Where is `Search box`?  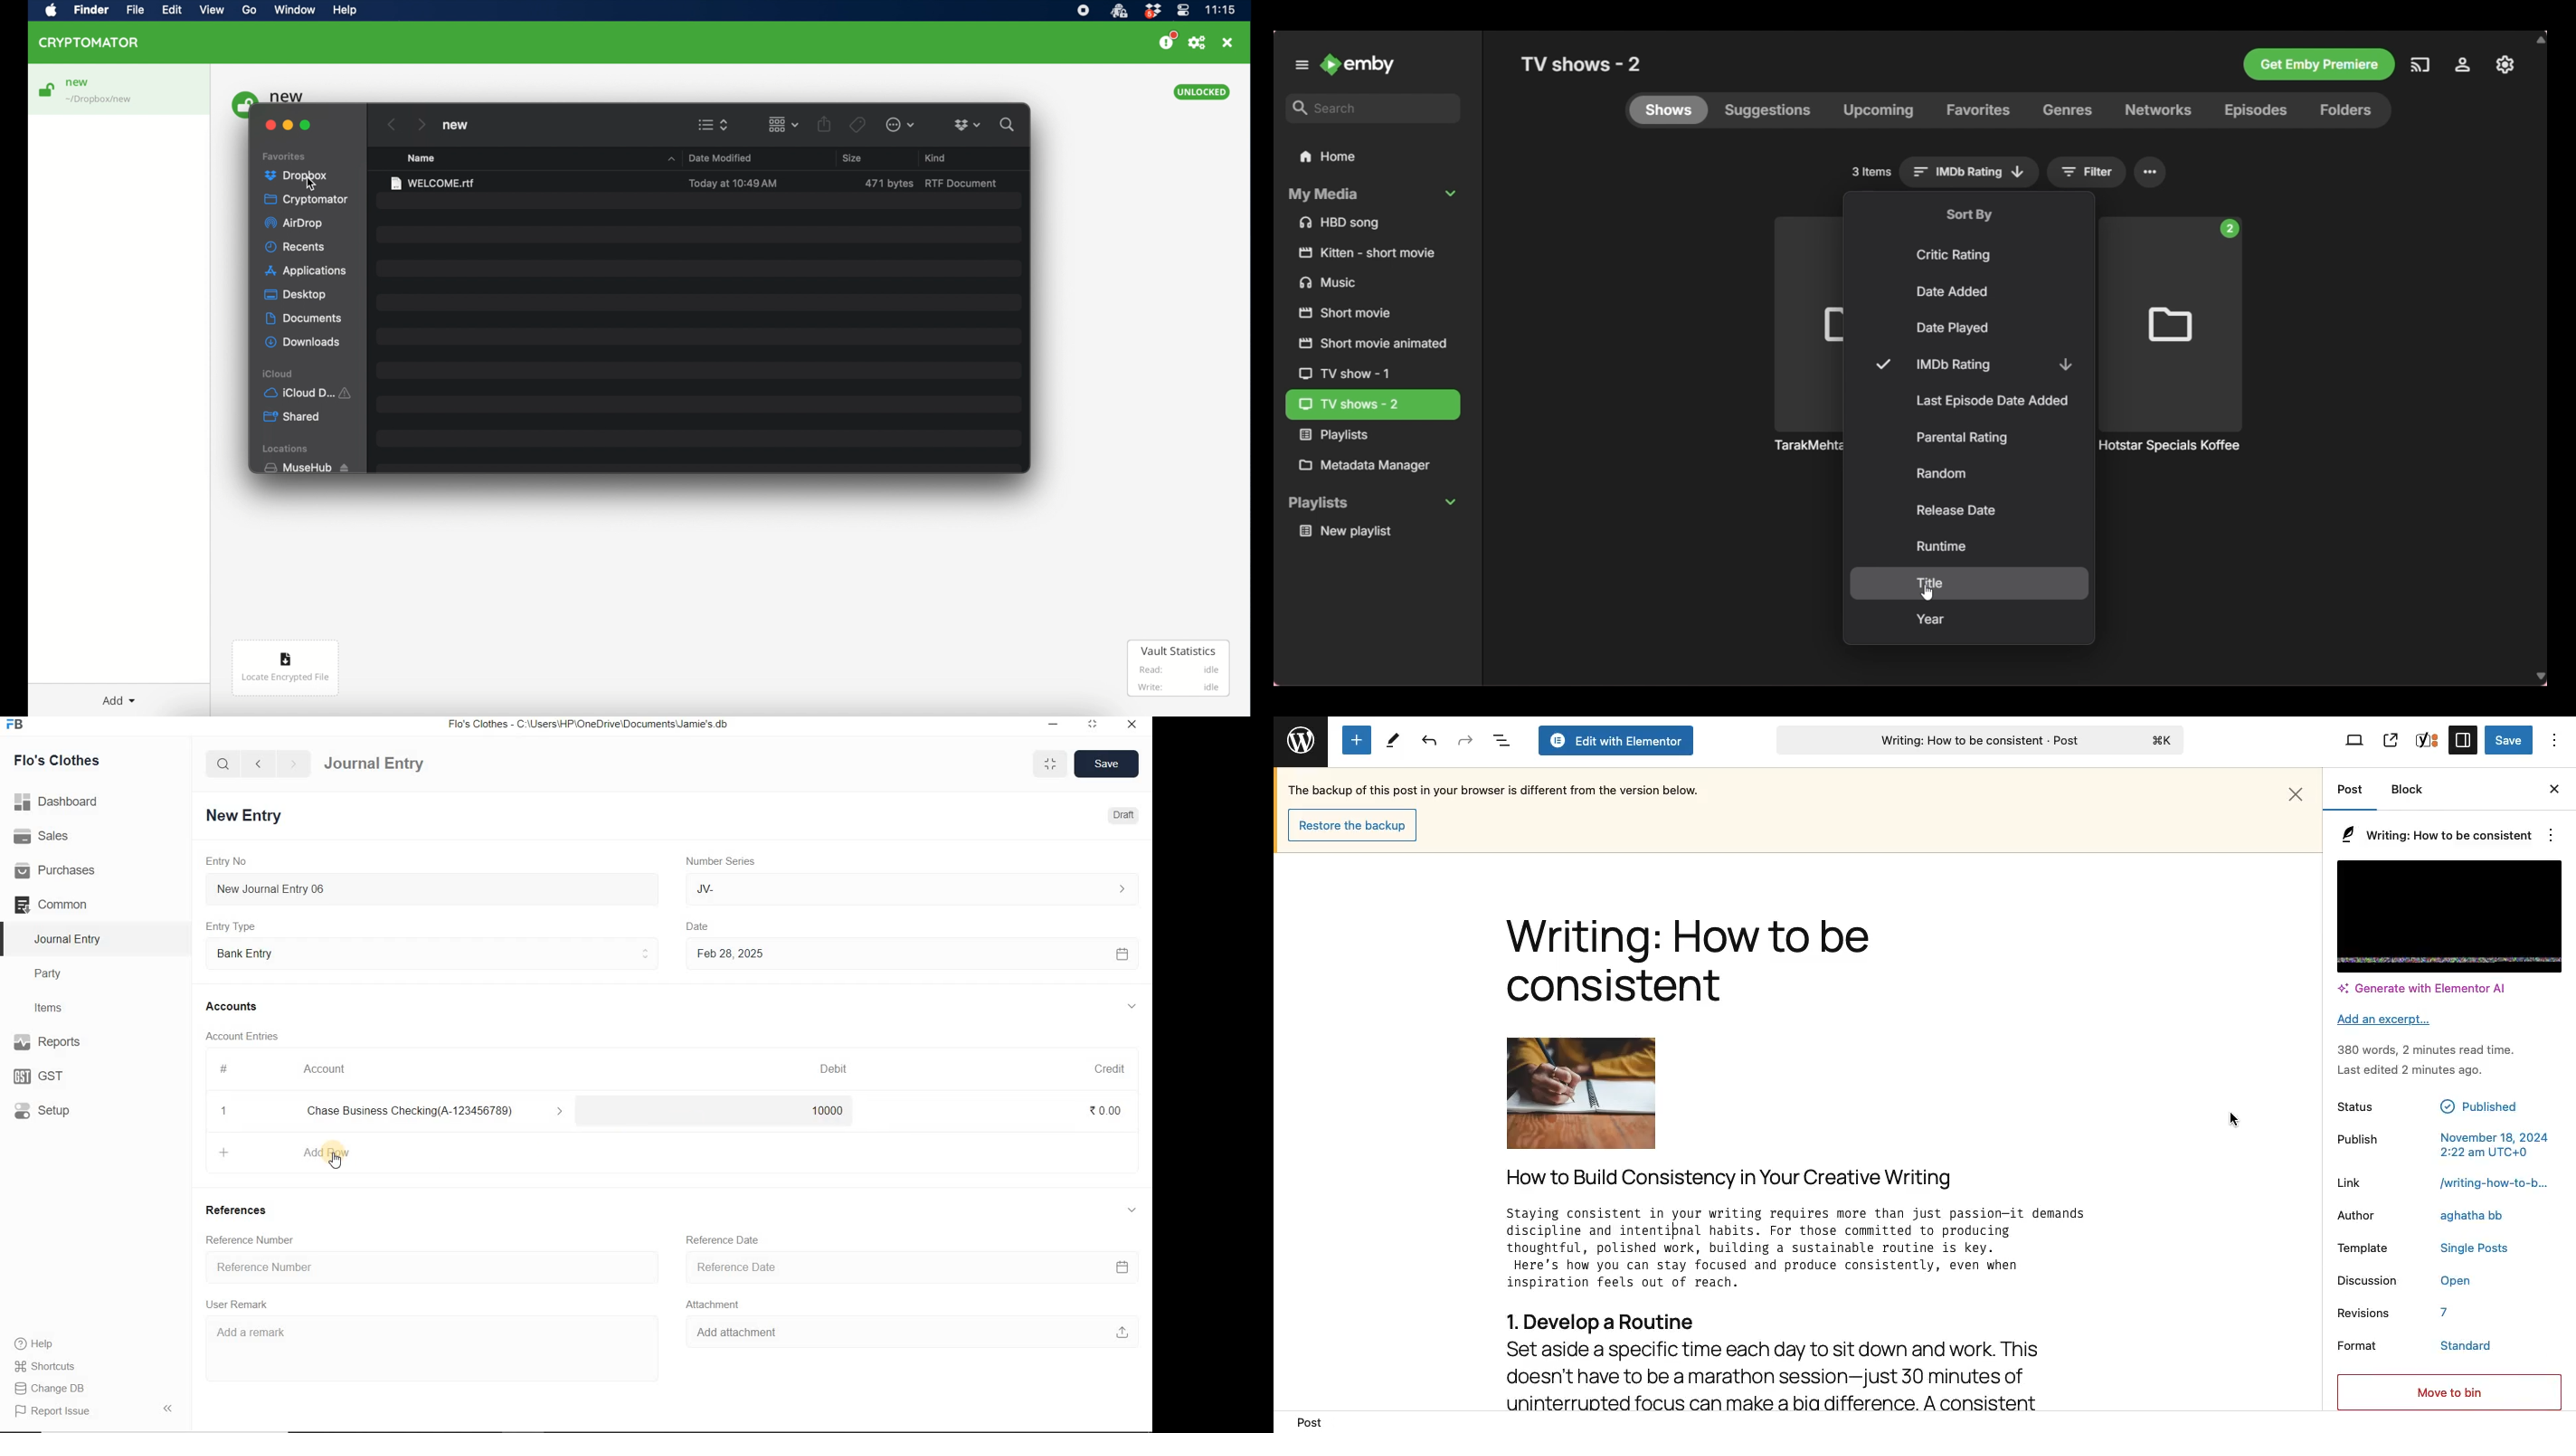 Search box is located at coordinates (1372, 108).